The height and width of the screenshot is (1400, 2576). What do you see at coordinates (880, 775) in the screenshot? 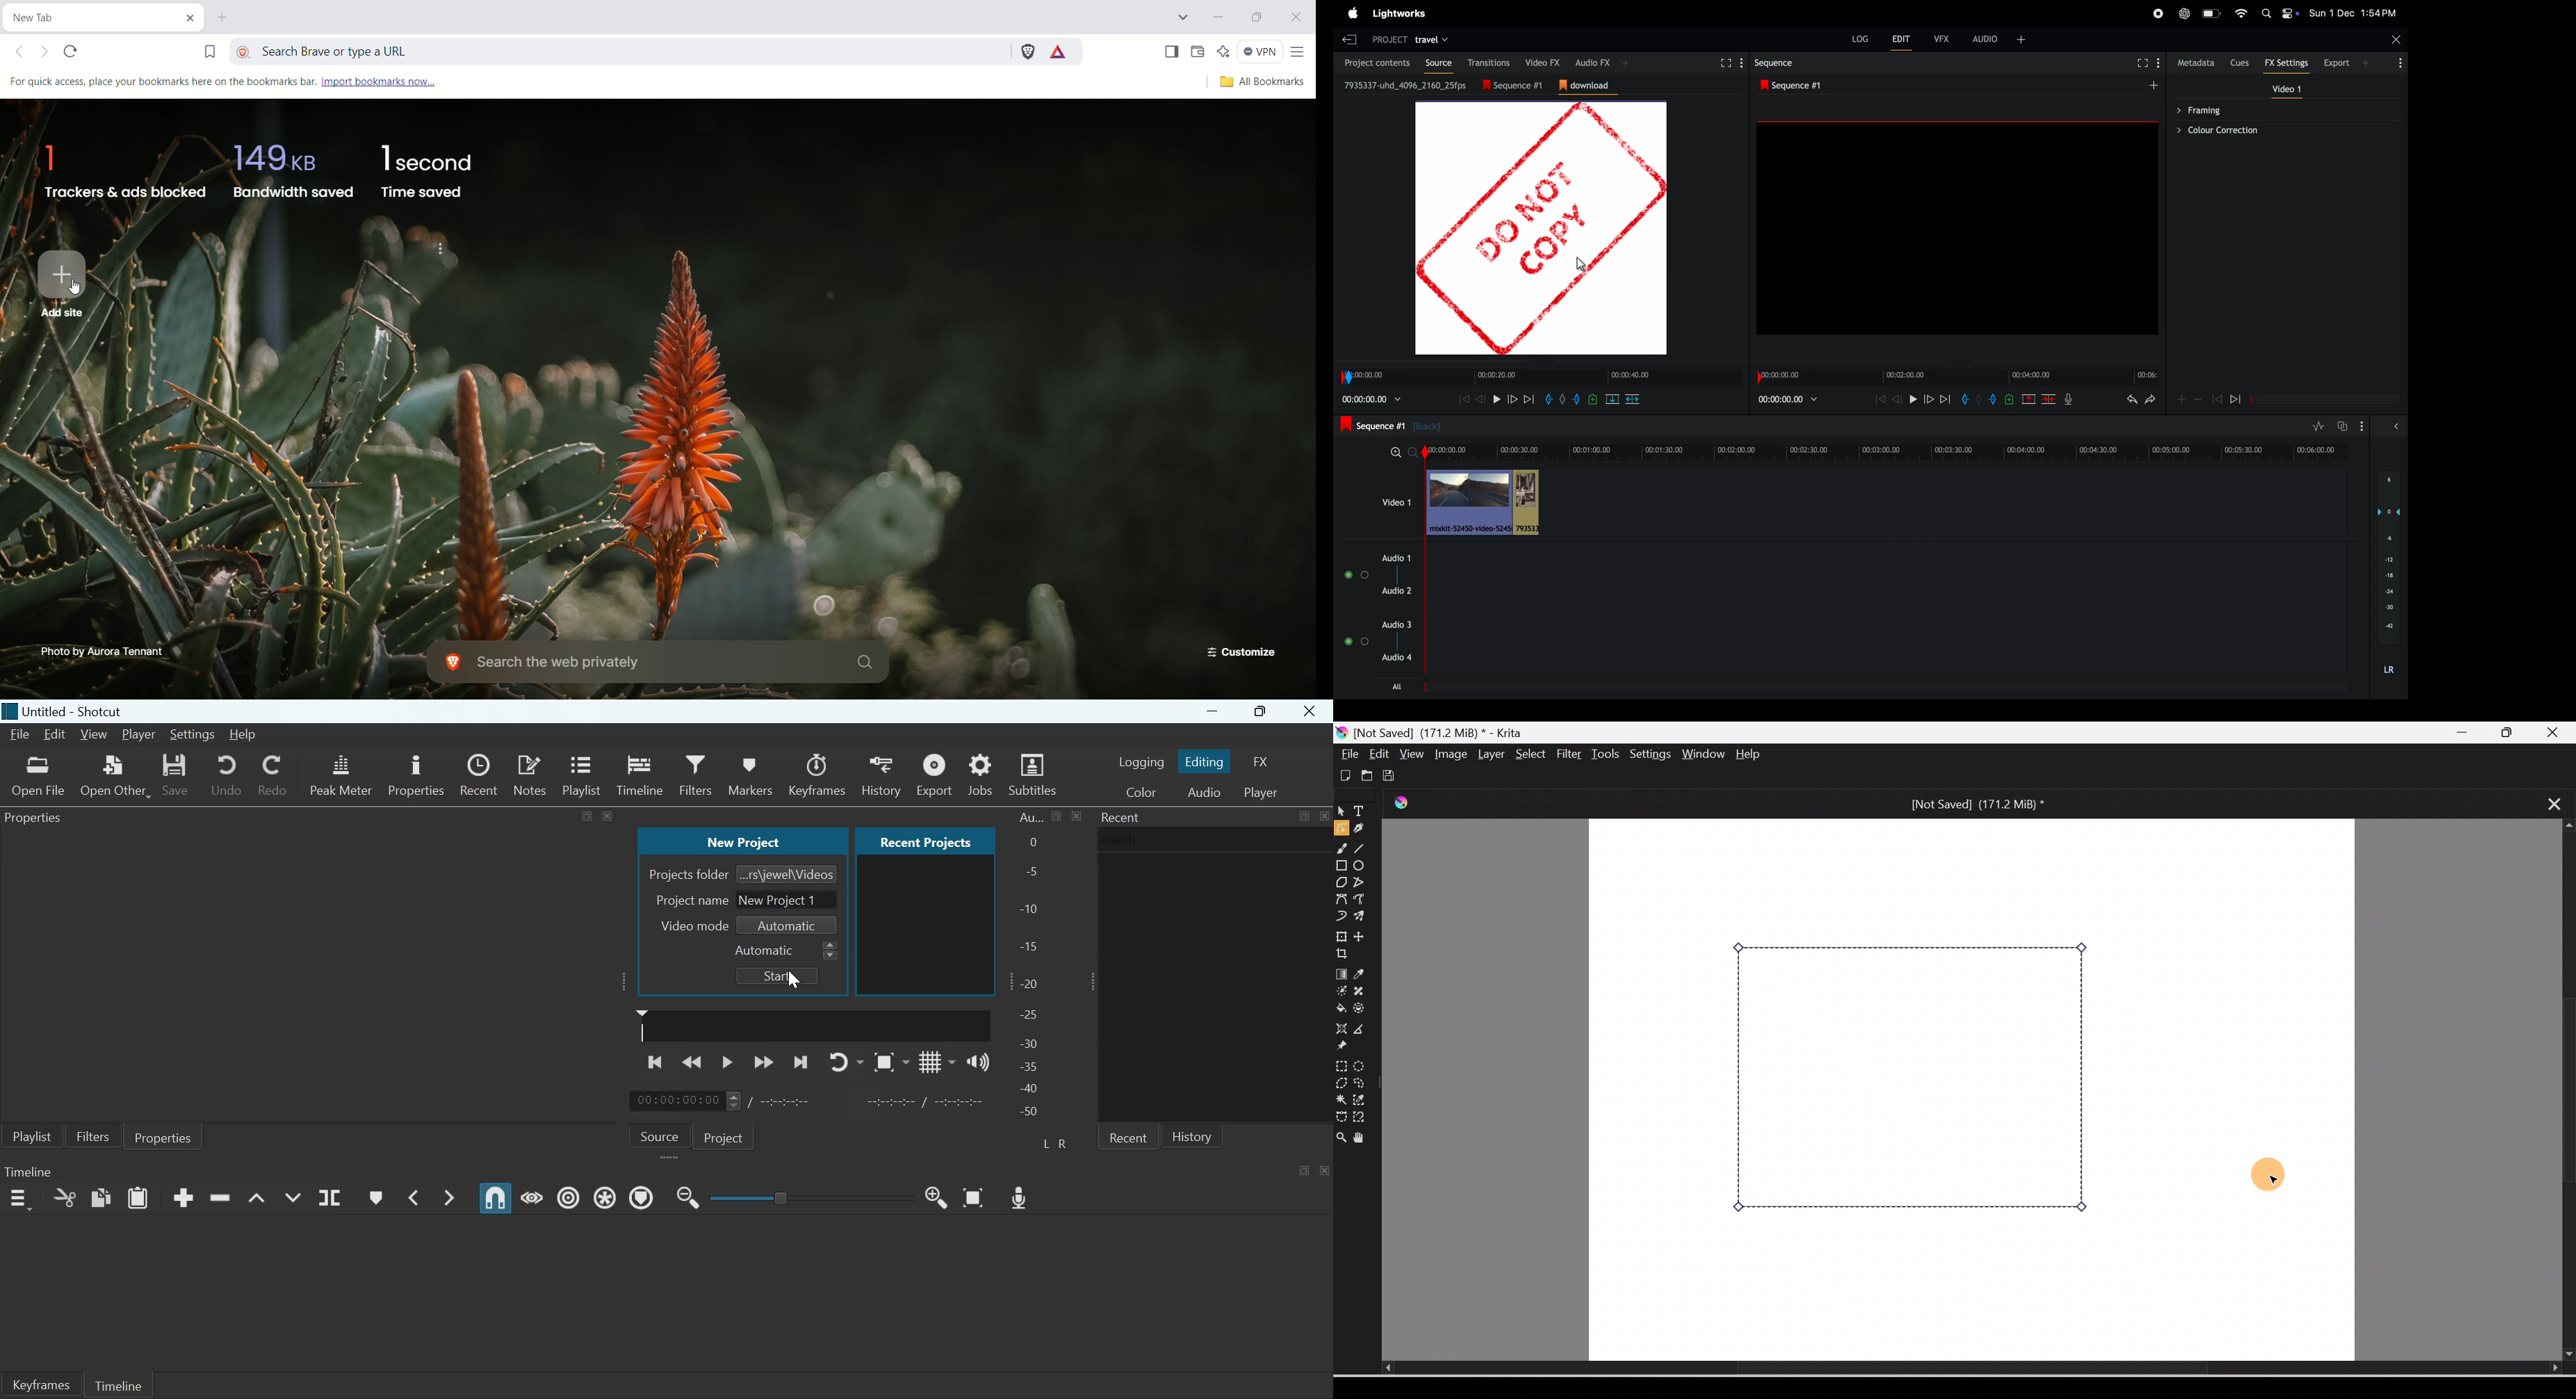
I see `History` at bounding box center [880, 775].